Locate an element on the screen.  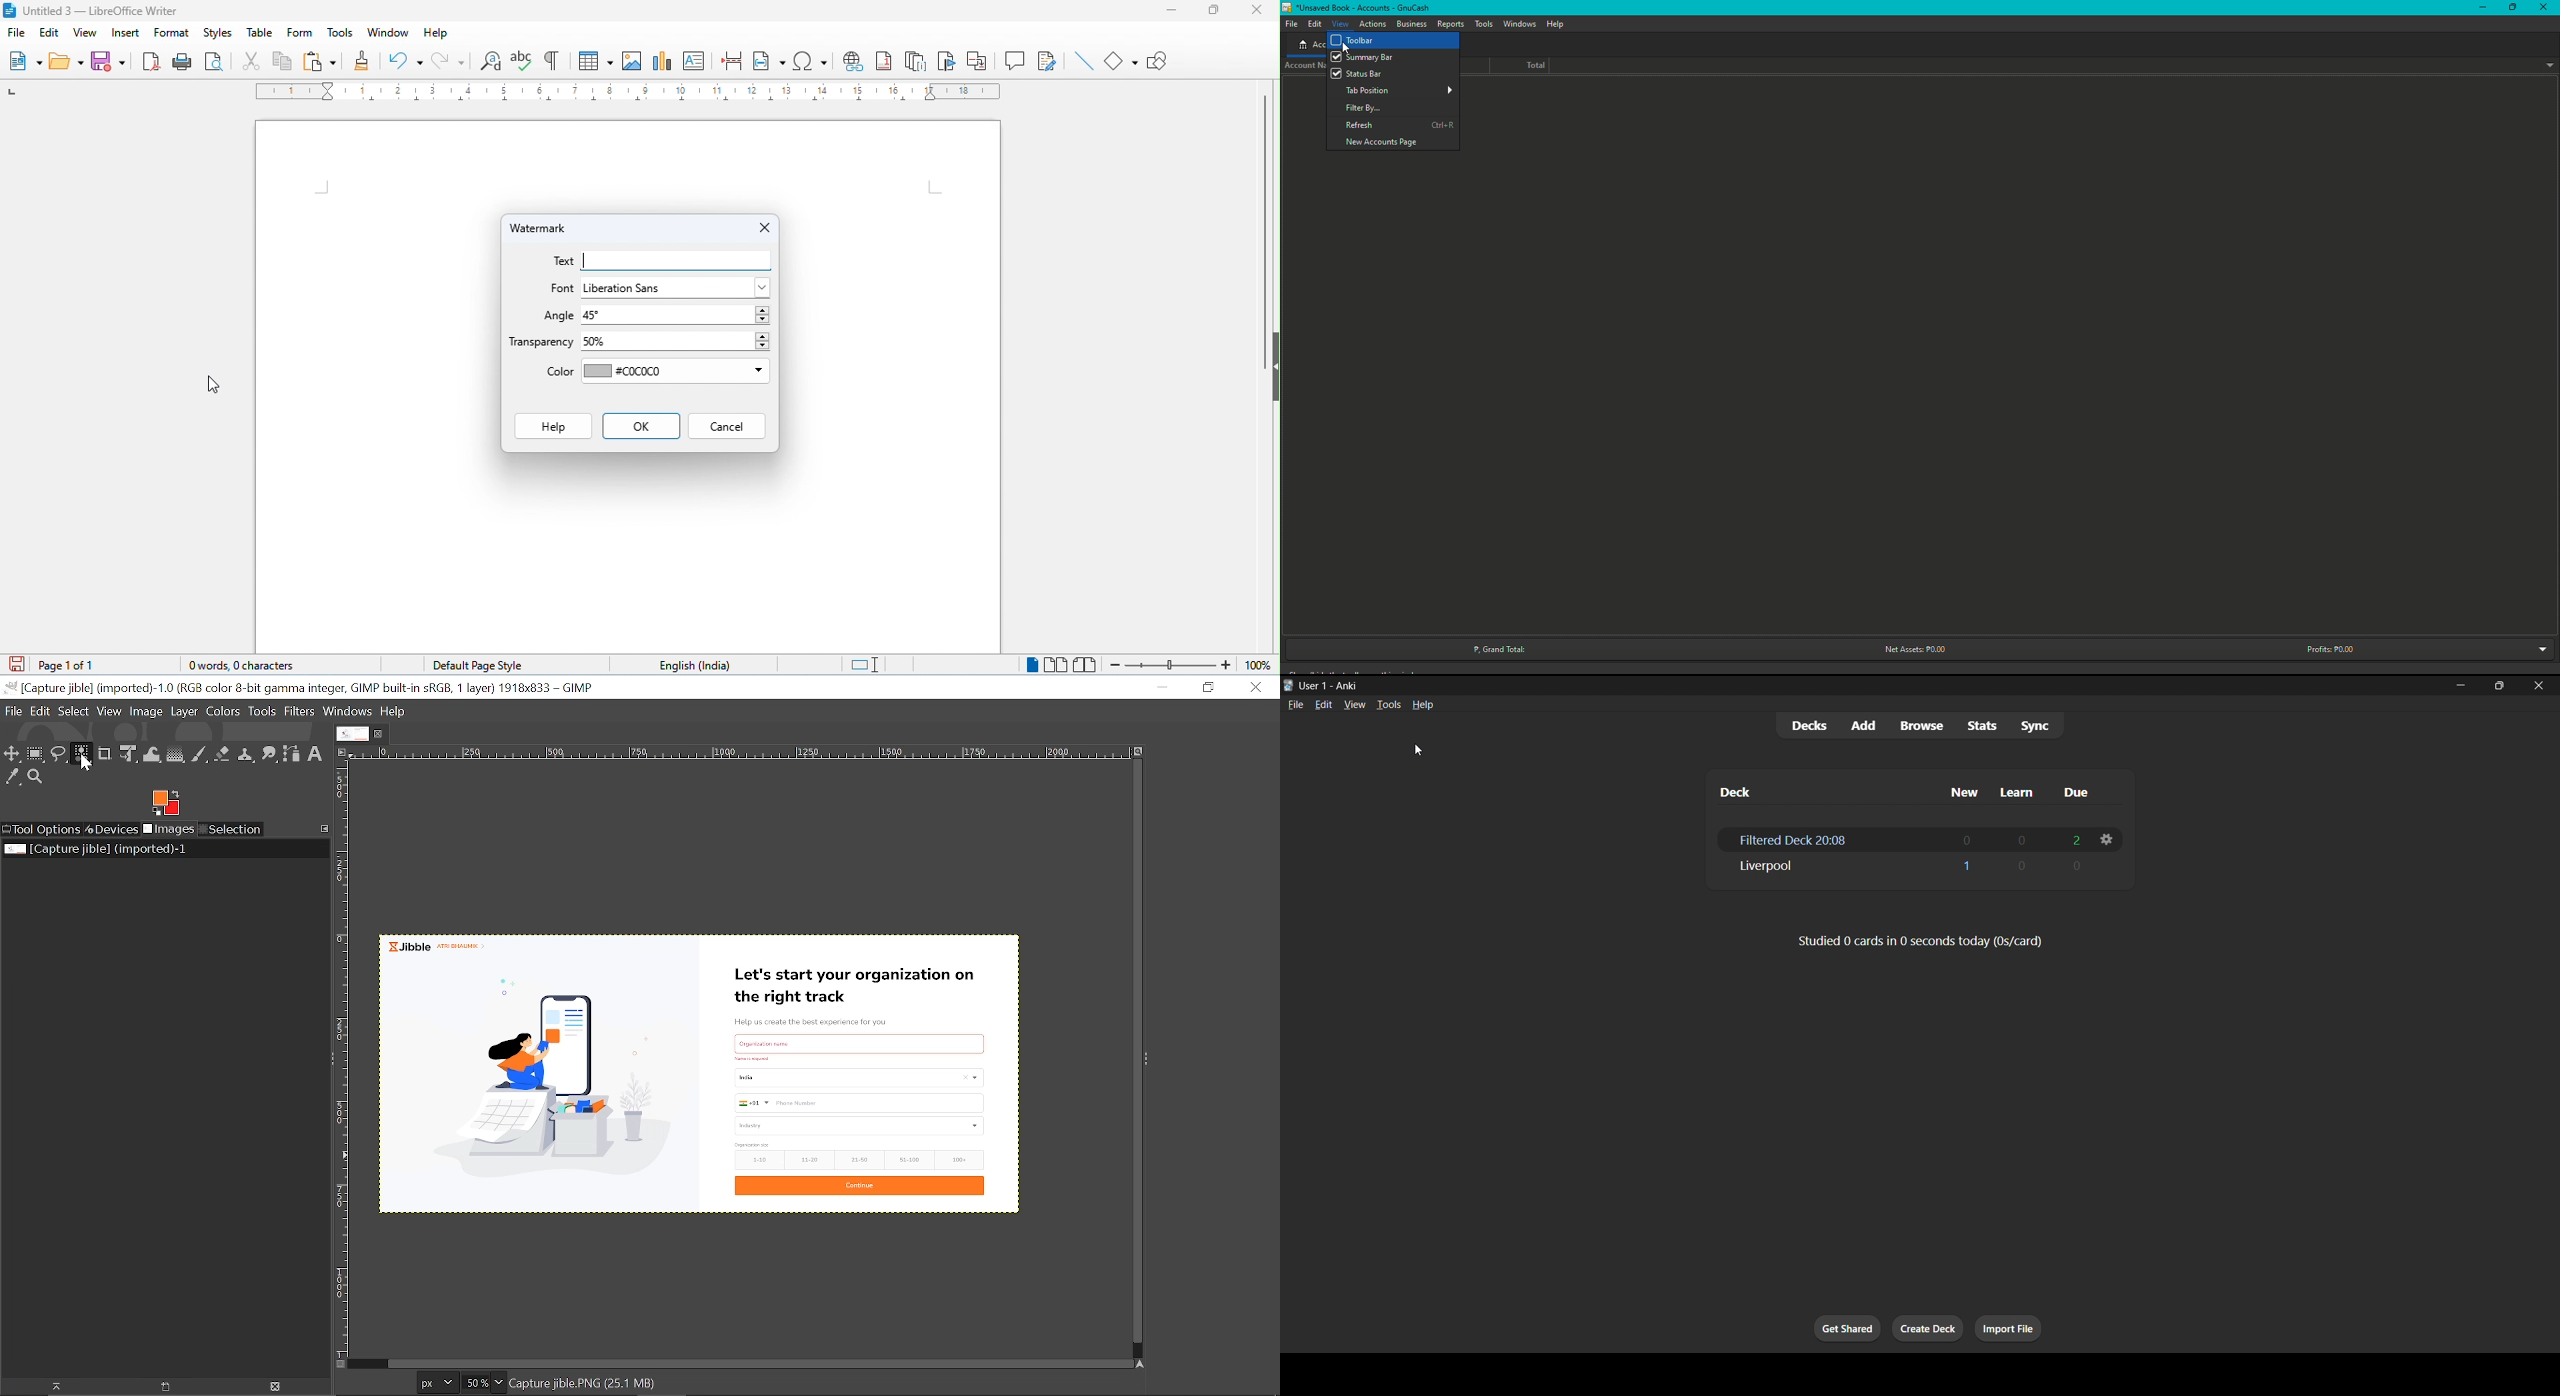
Minimize is located at coordinates (1158, 686).